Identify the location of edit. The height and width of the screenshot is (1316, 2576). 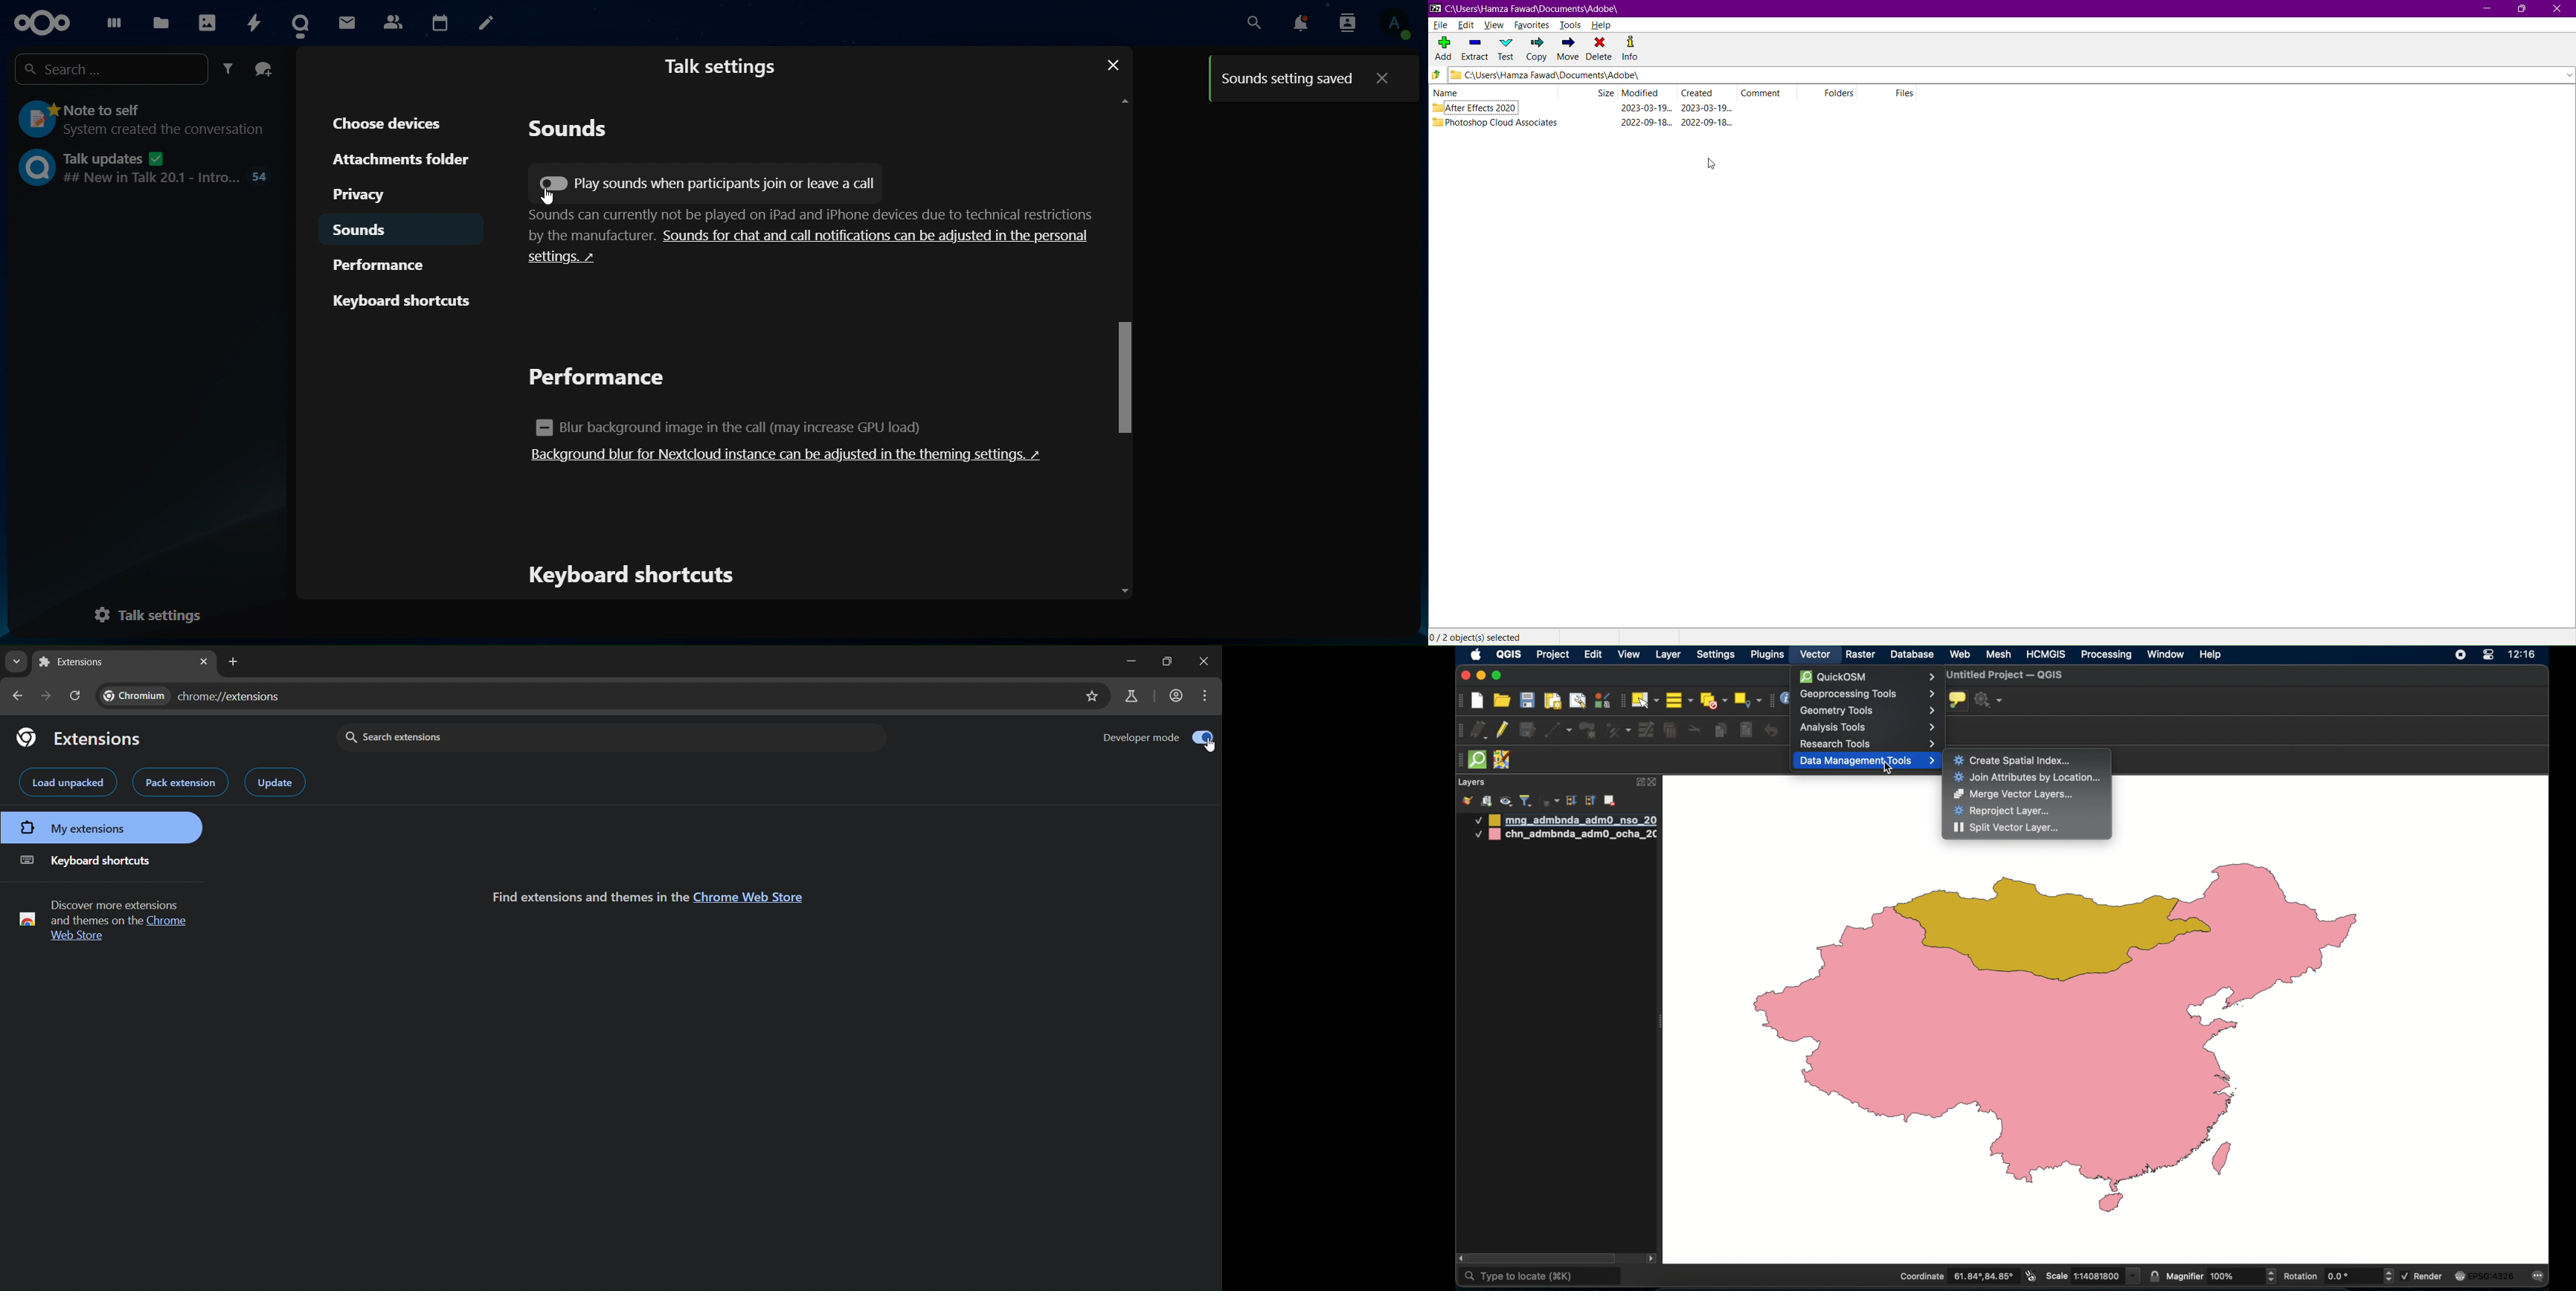
(1593, 656).